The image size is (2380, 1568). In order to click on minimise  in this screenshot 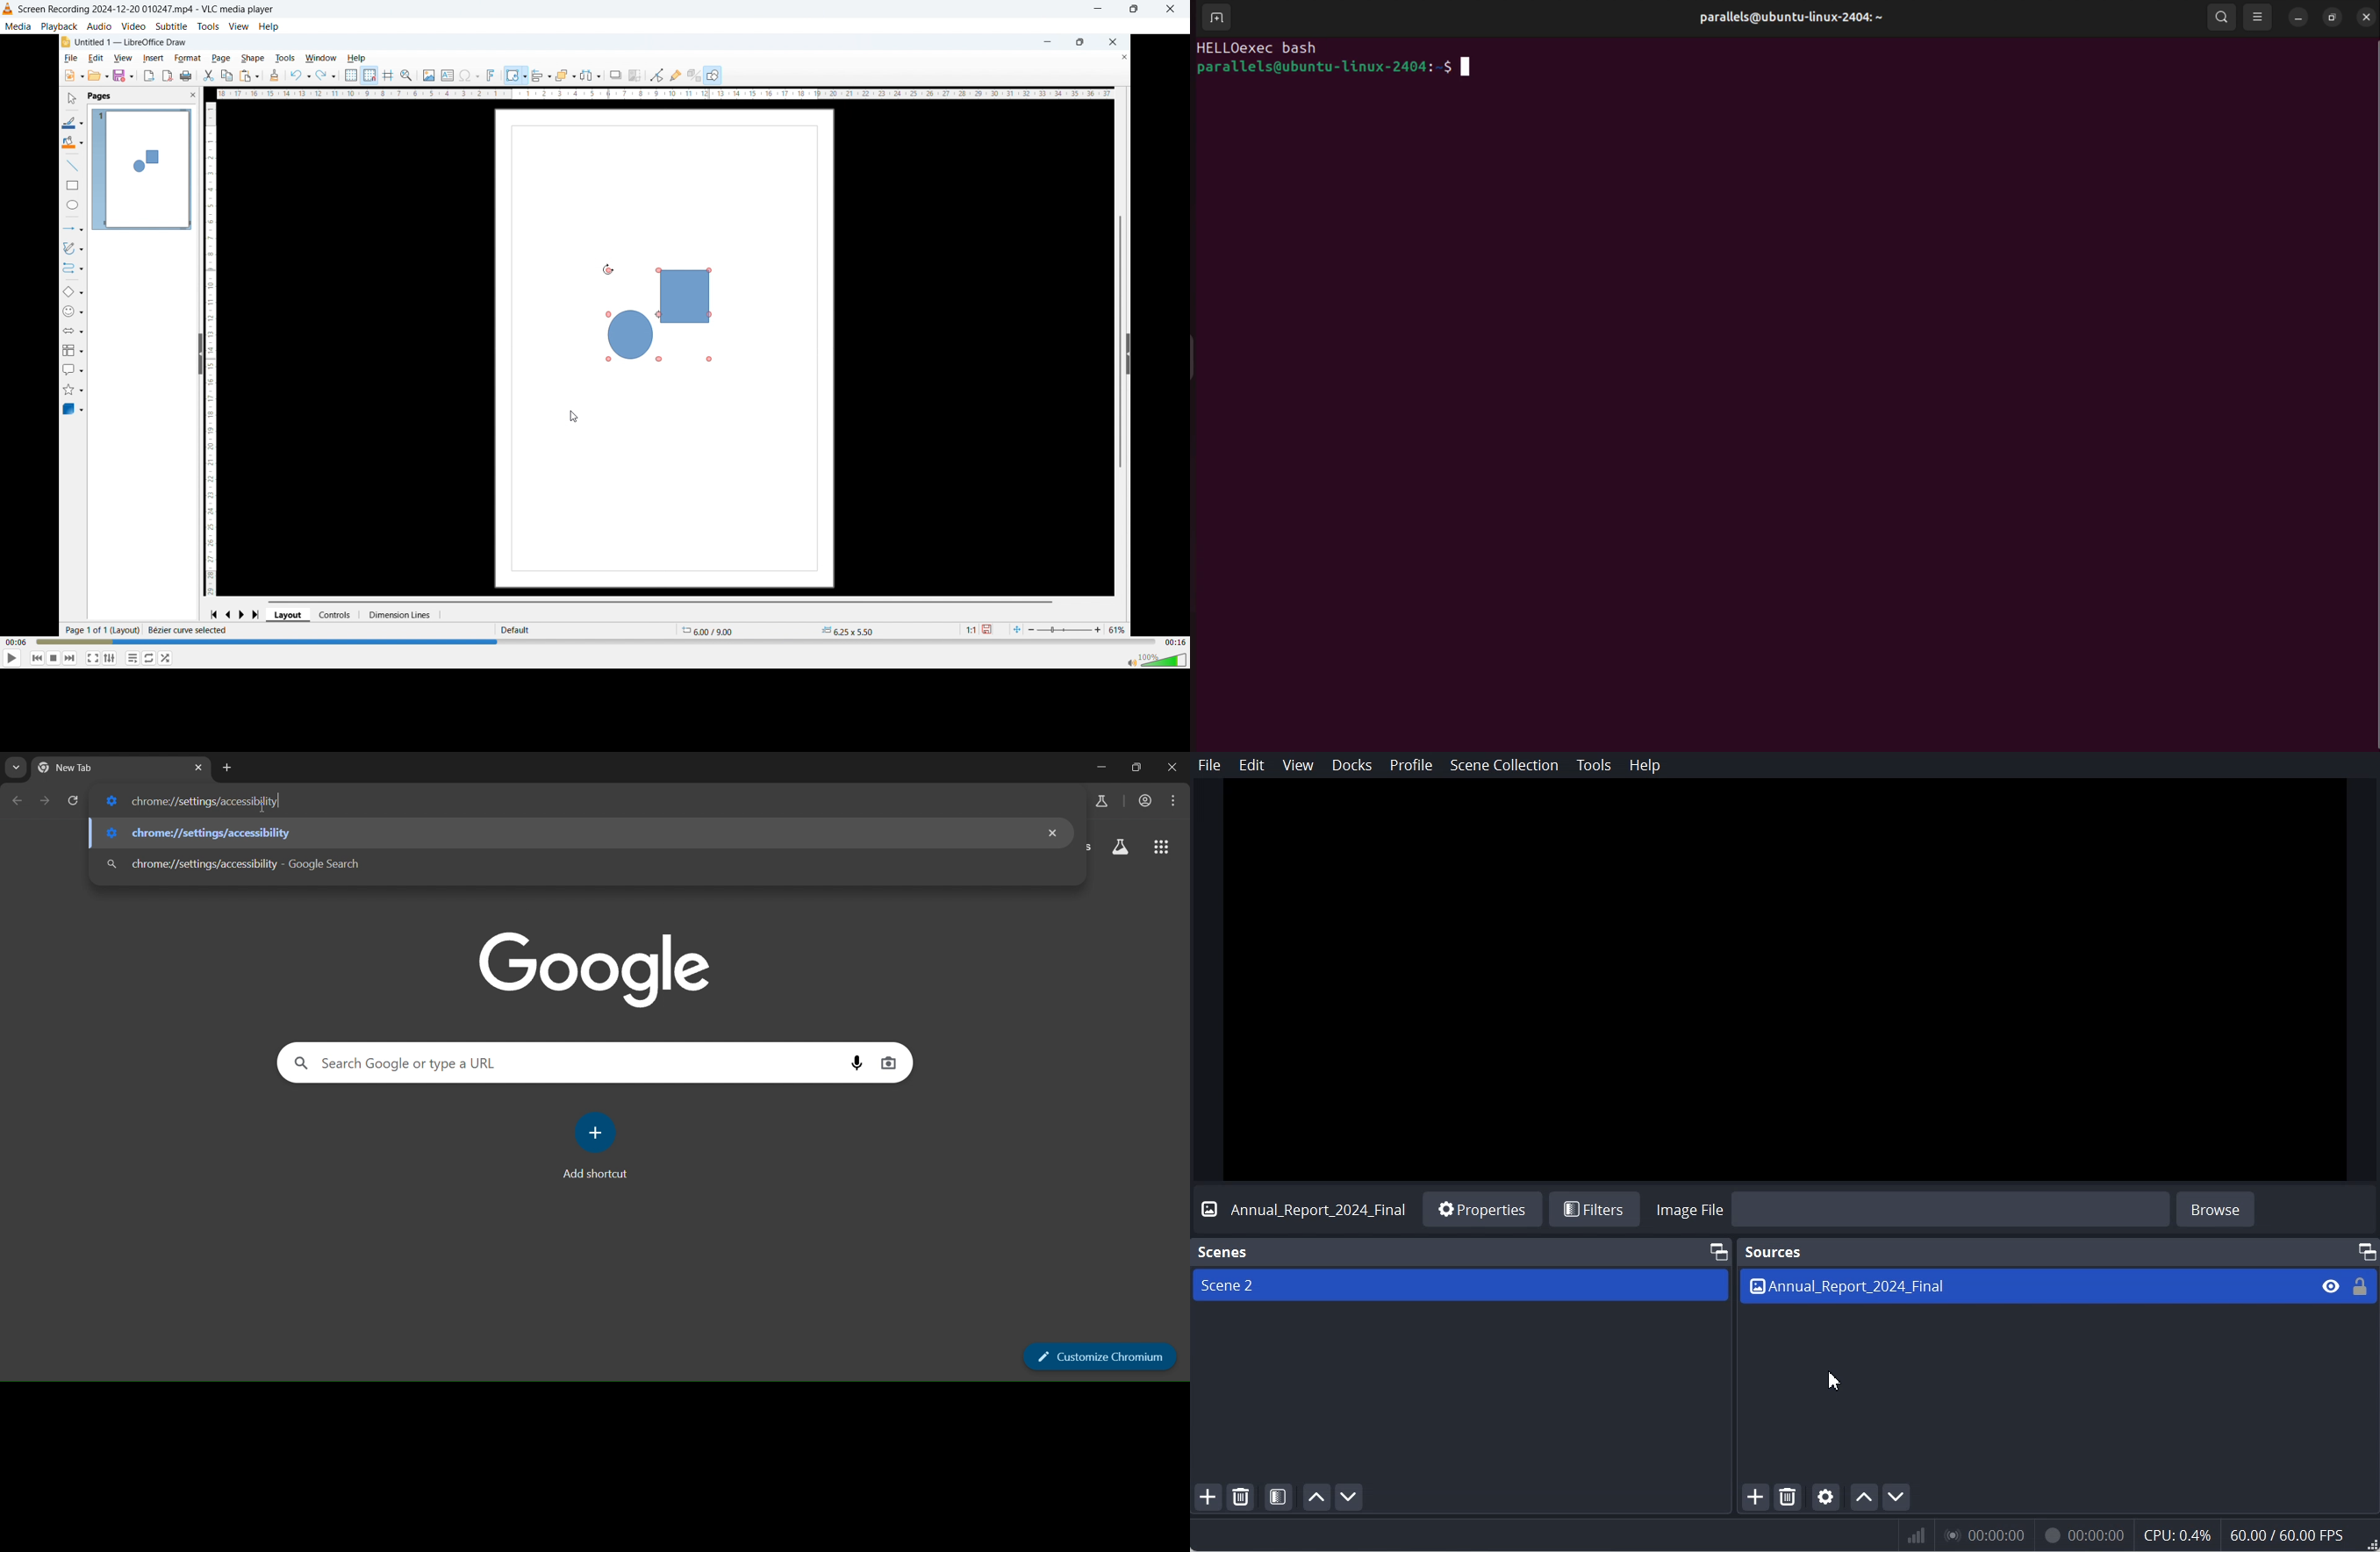, I will do `click(1096, 10)`.